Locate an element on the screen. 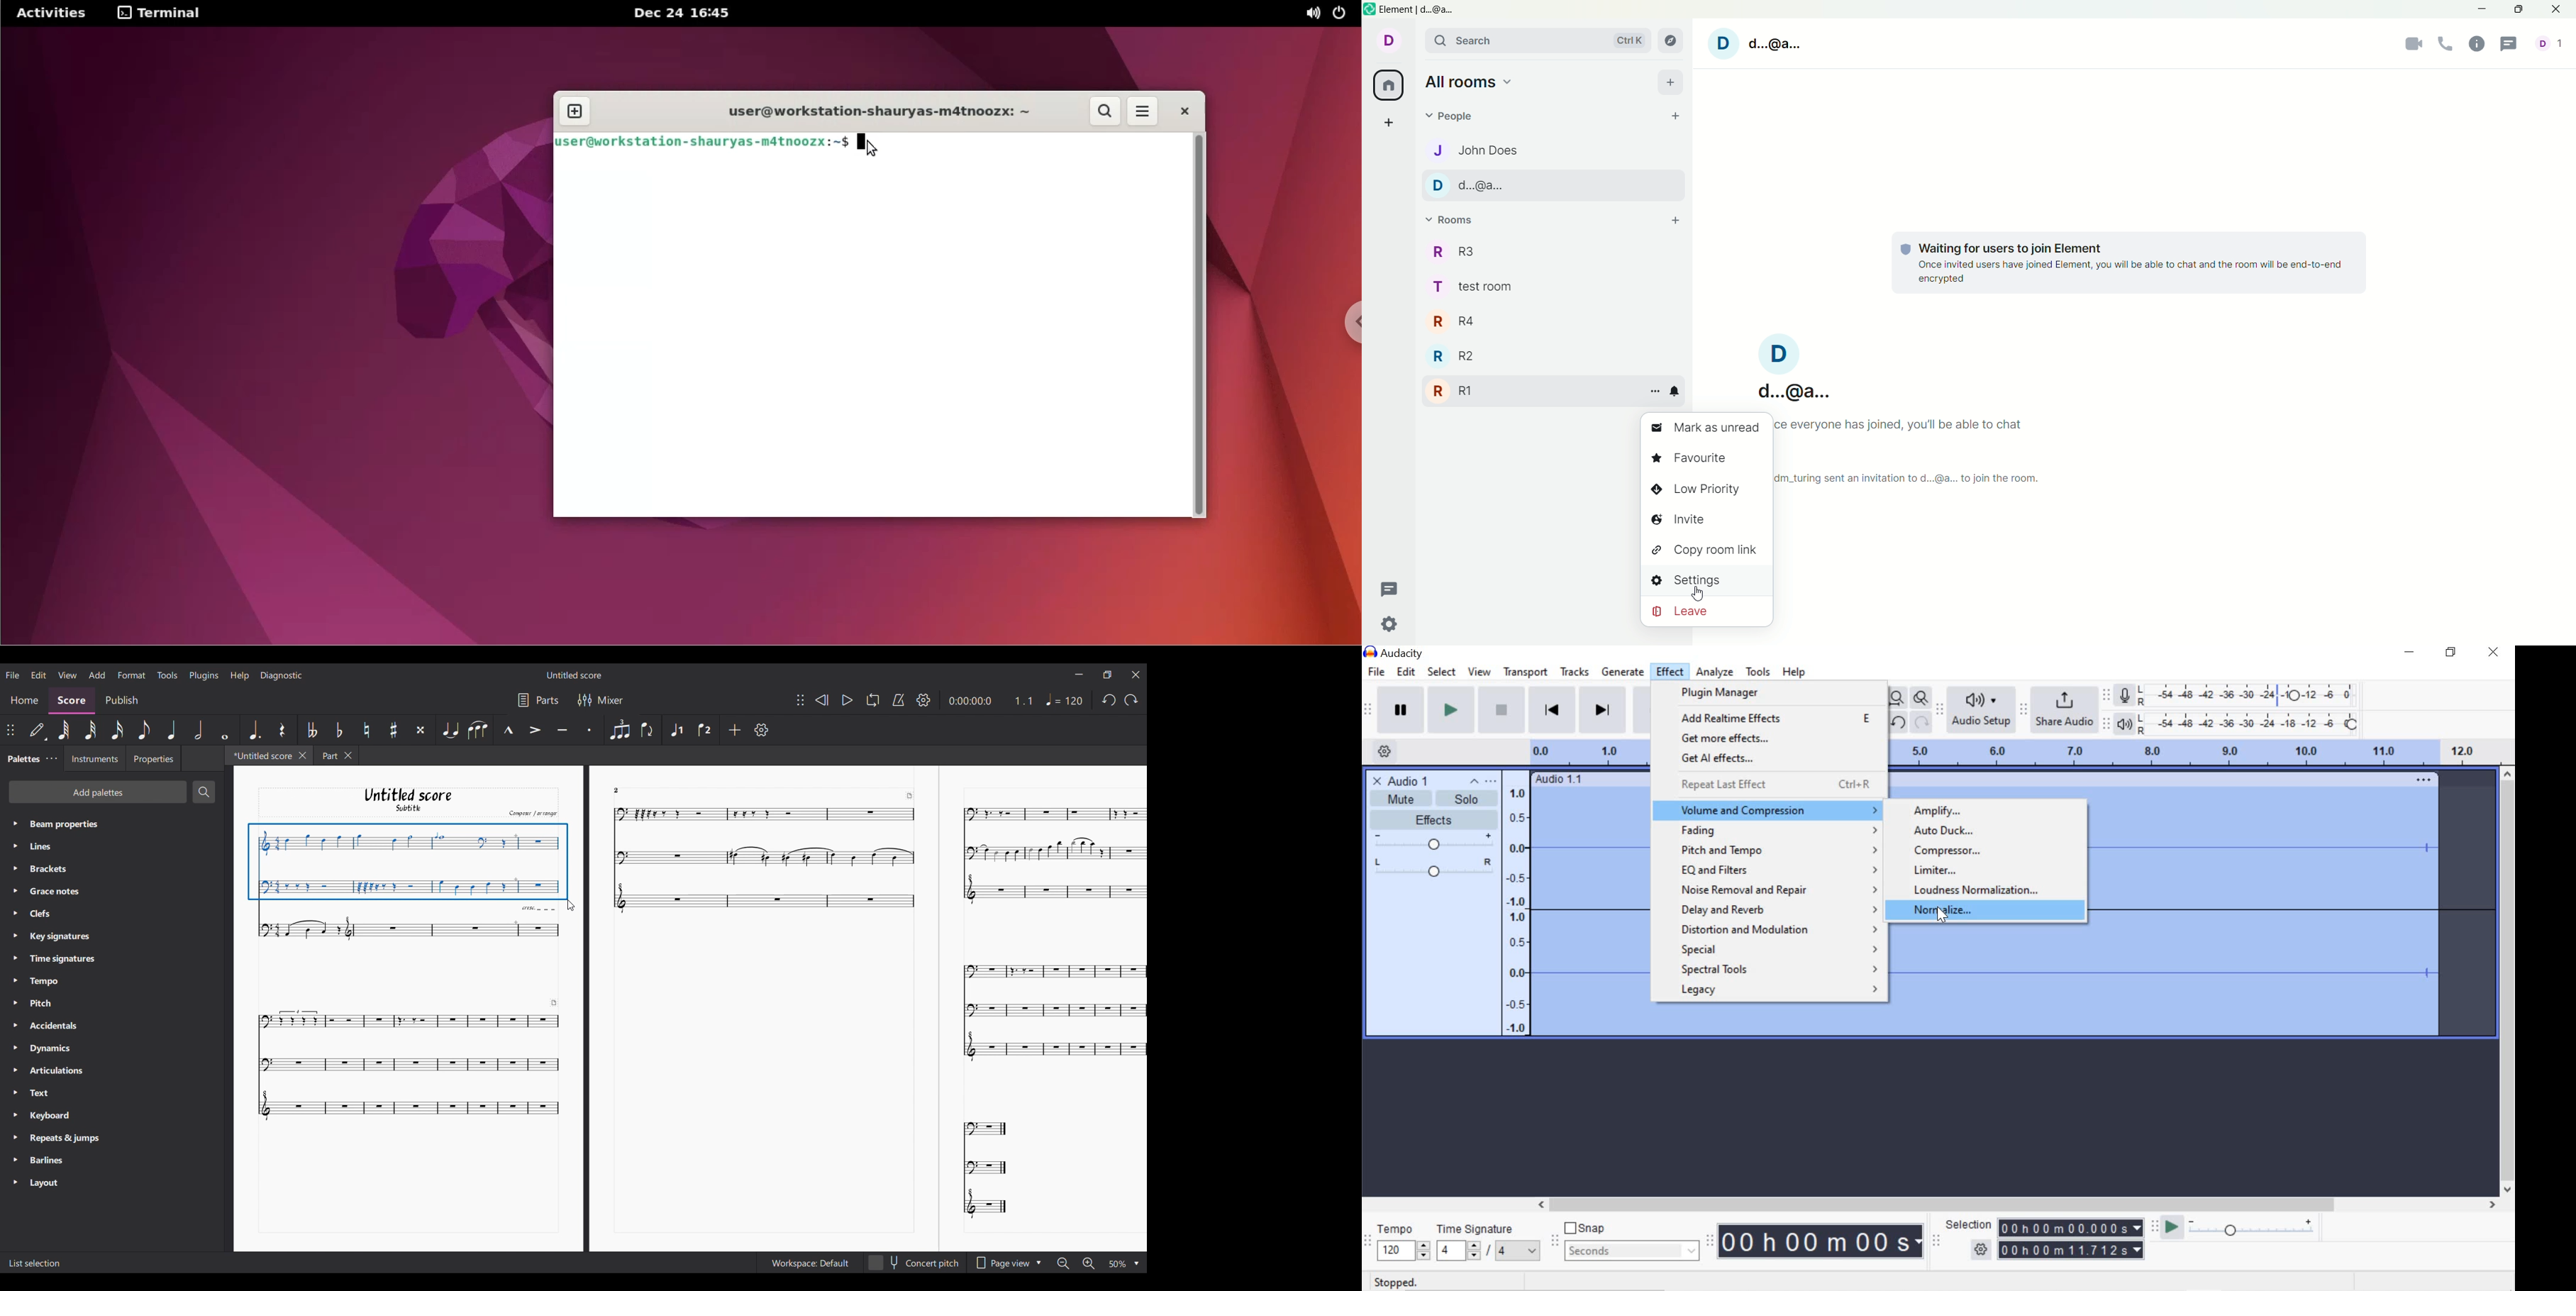 The height and width of the screenshot is (1316, 2576). Line is located at coordinates (51, 846).